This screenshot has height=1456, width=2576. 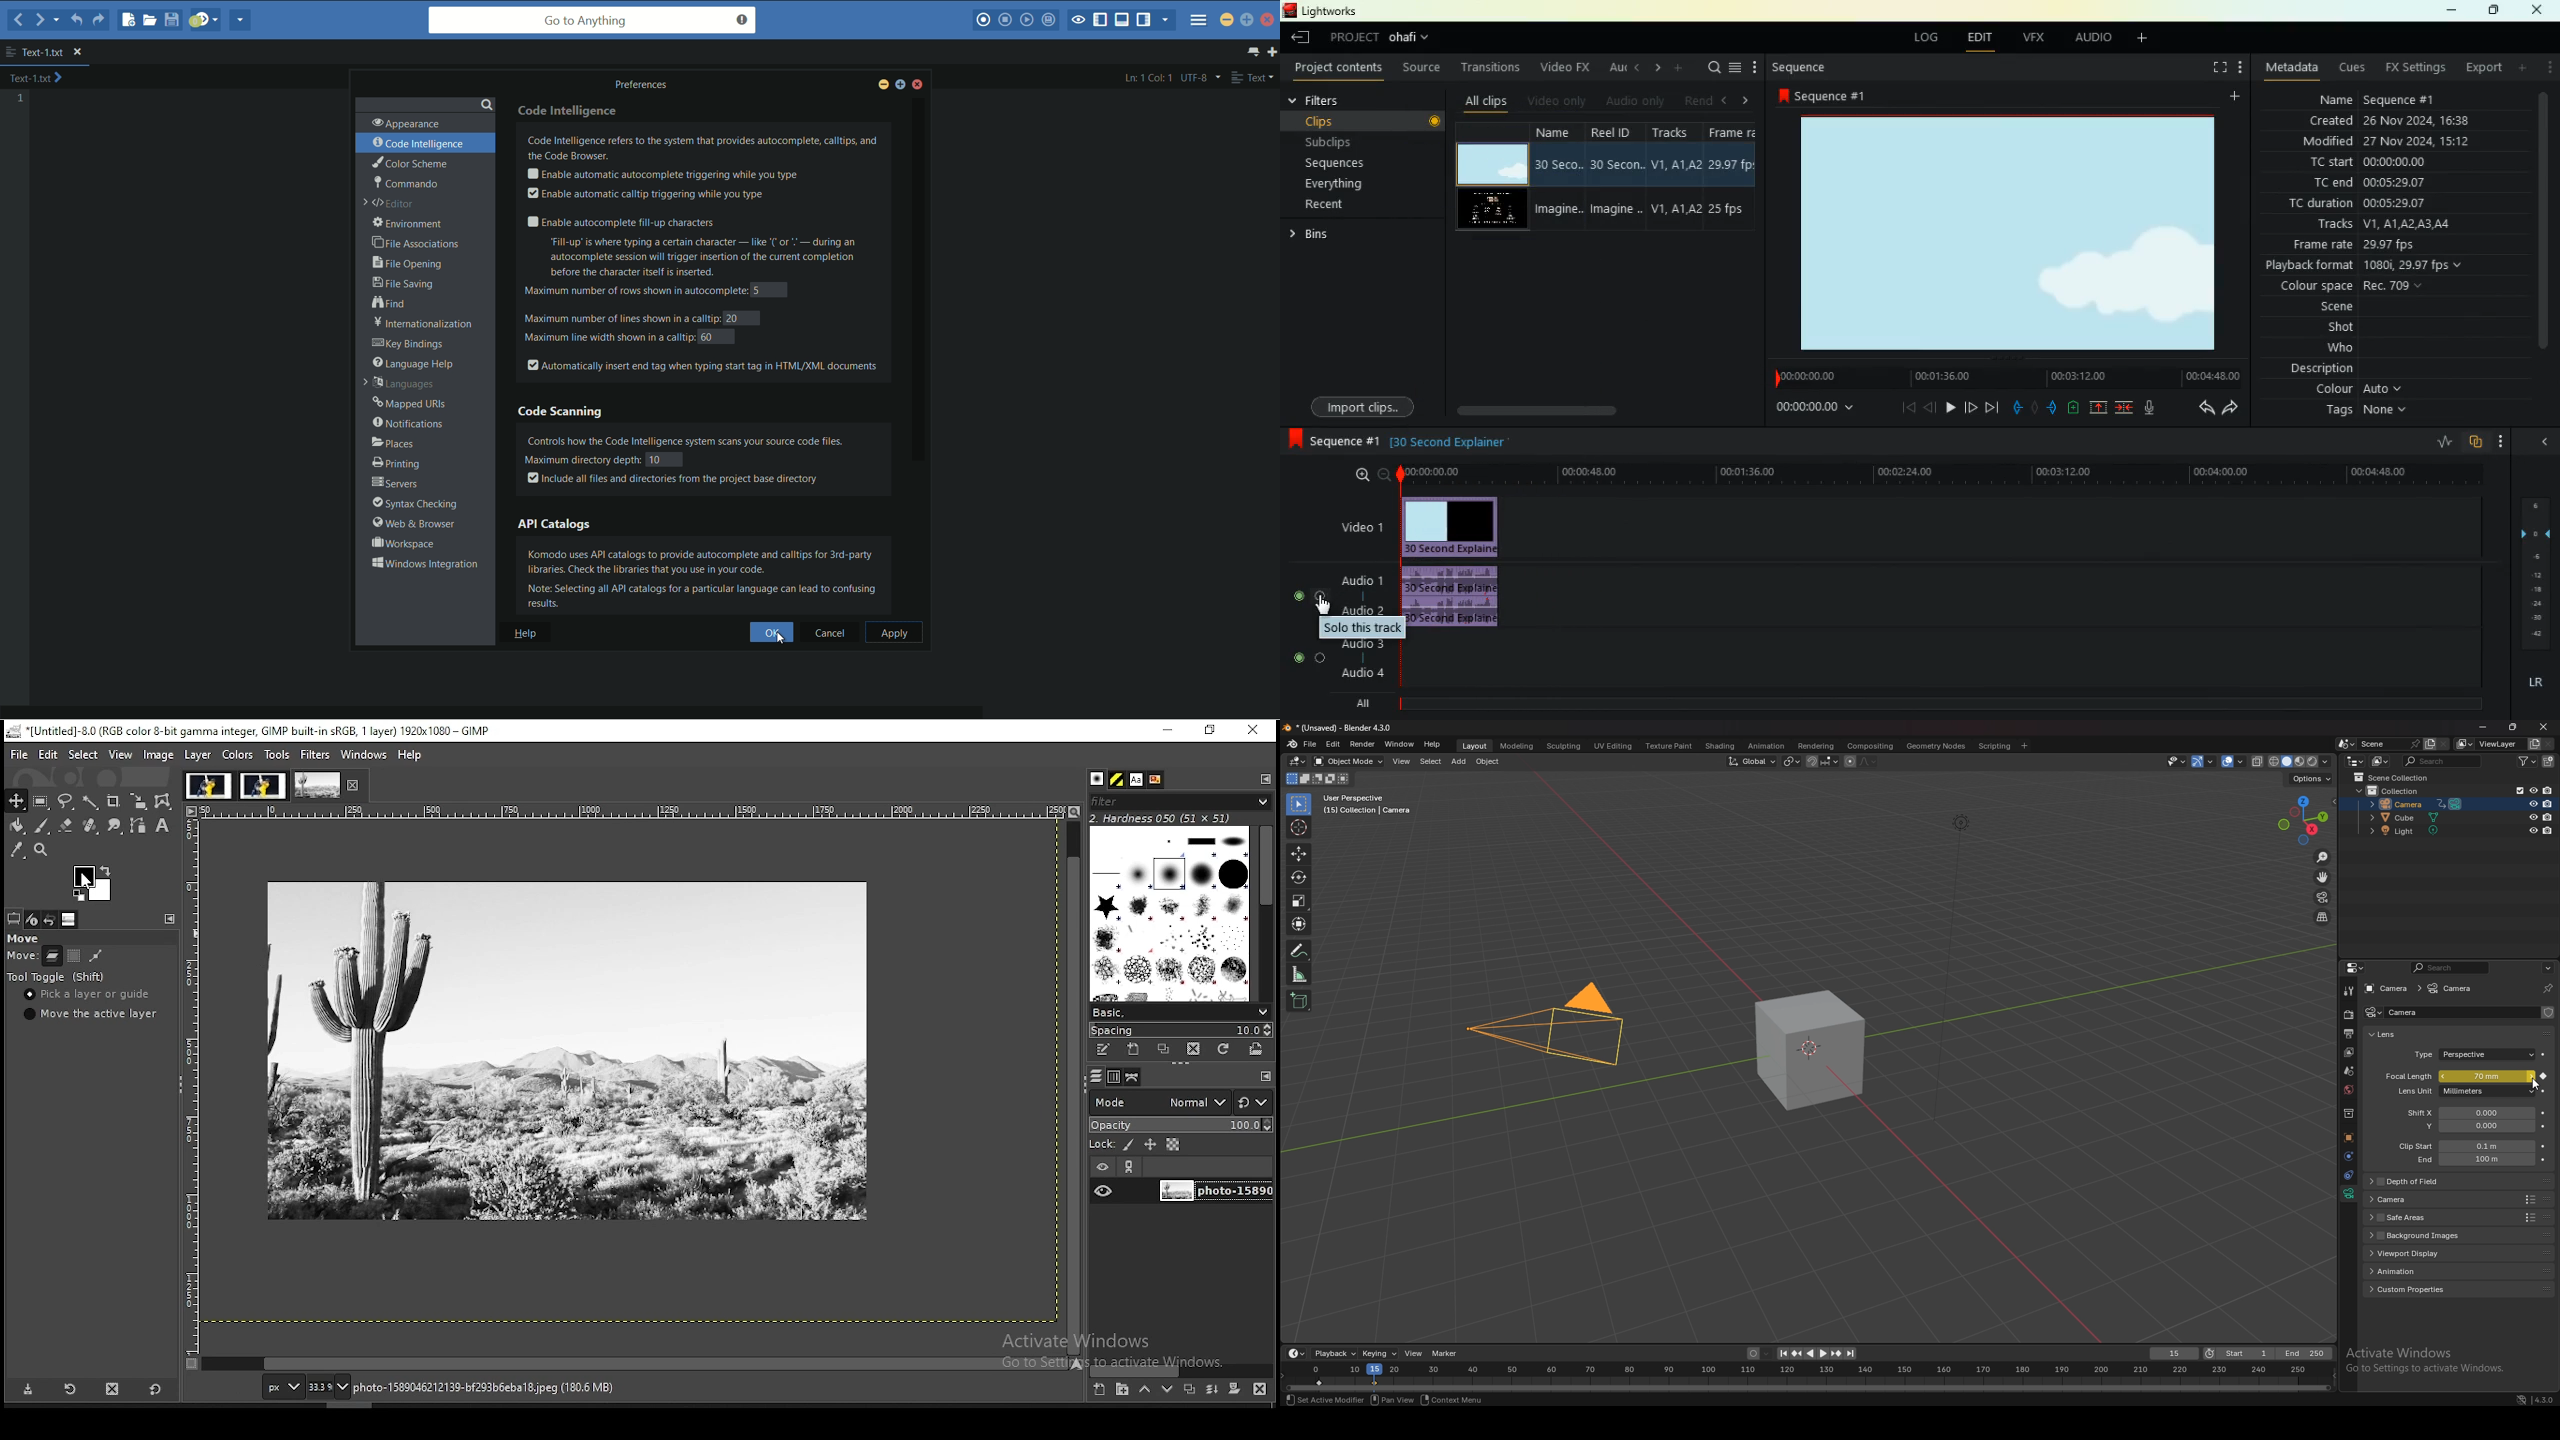 What do you see at coordinates (1456, 594) in the screenshot?
I see `audio clip added to timeline` at bounding box center [1456, 594].